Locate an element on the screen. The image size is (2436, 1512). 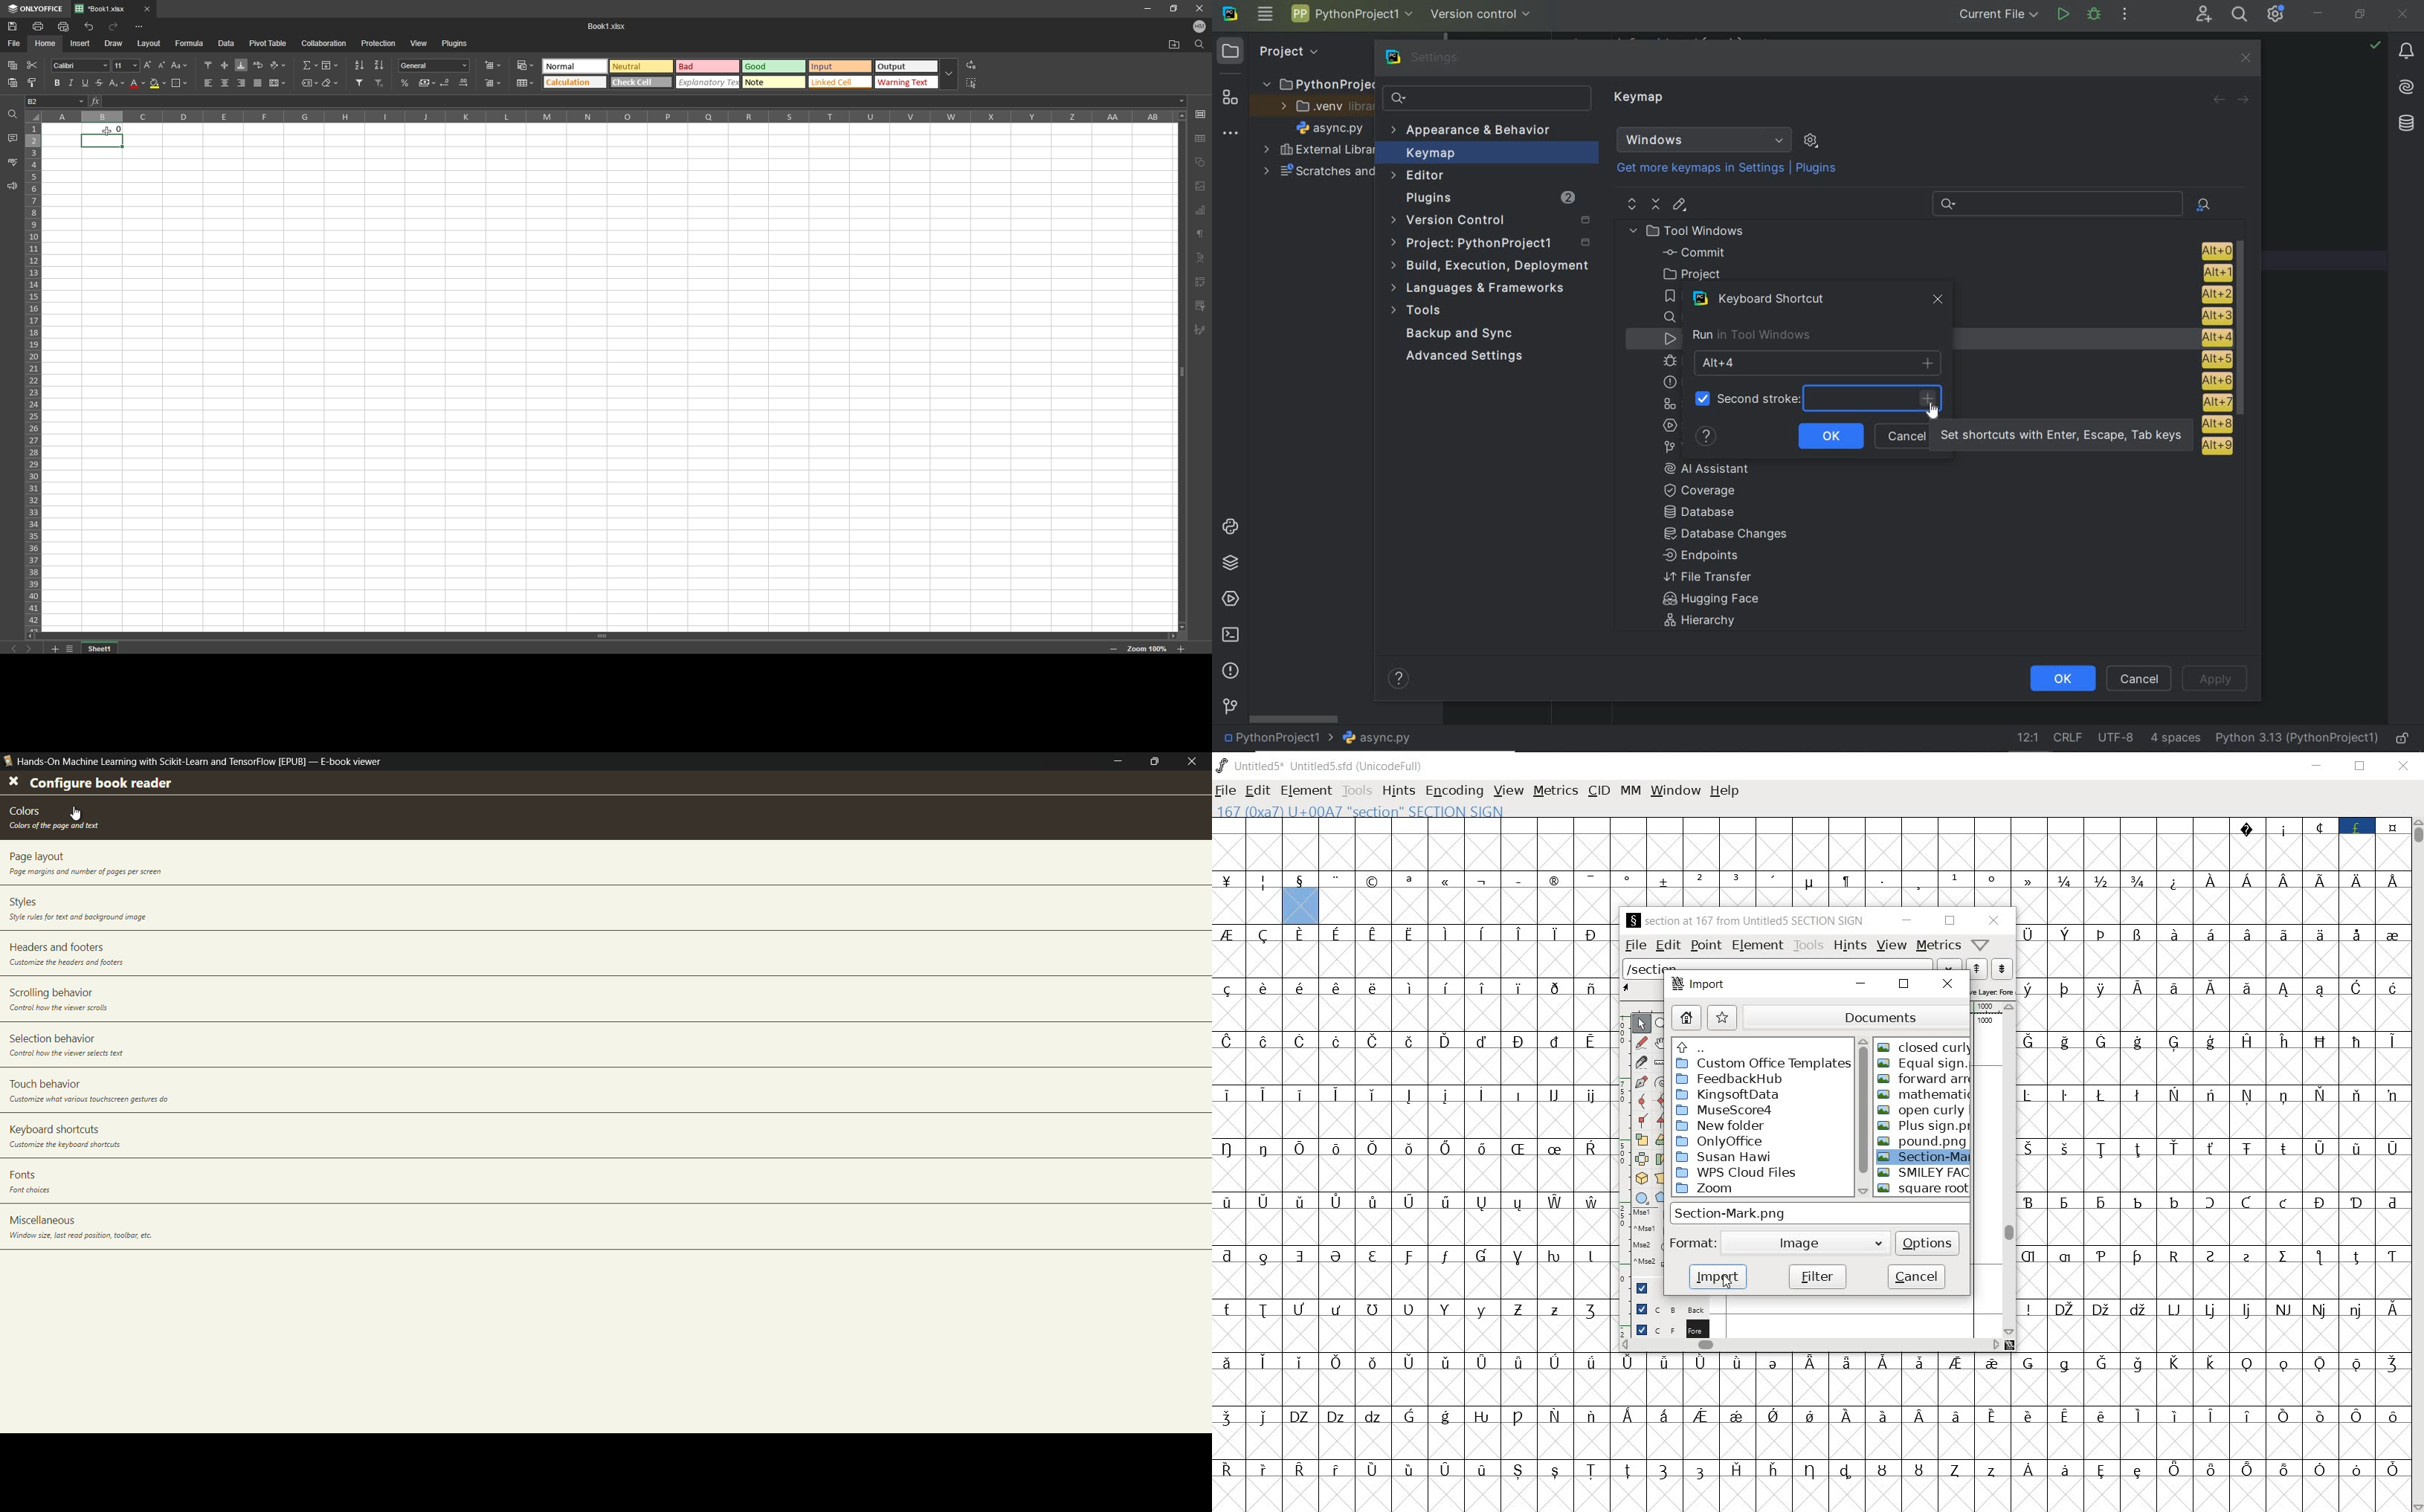
table is located at coordinates (1202, 136).